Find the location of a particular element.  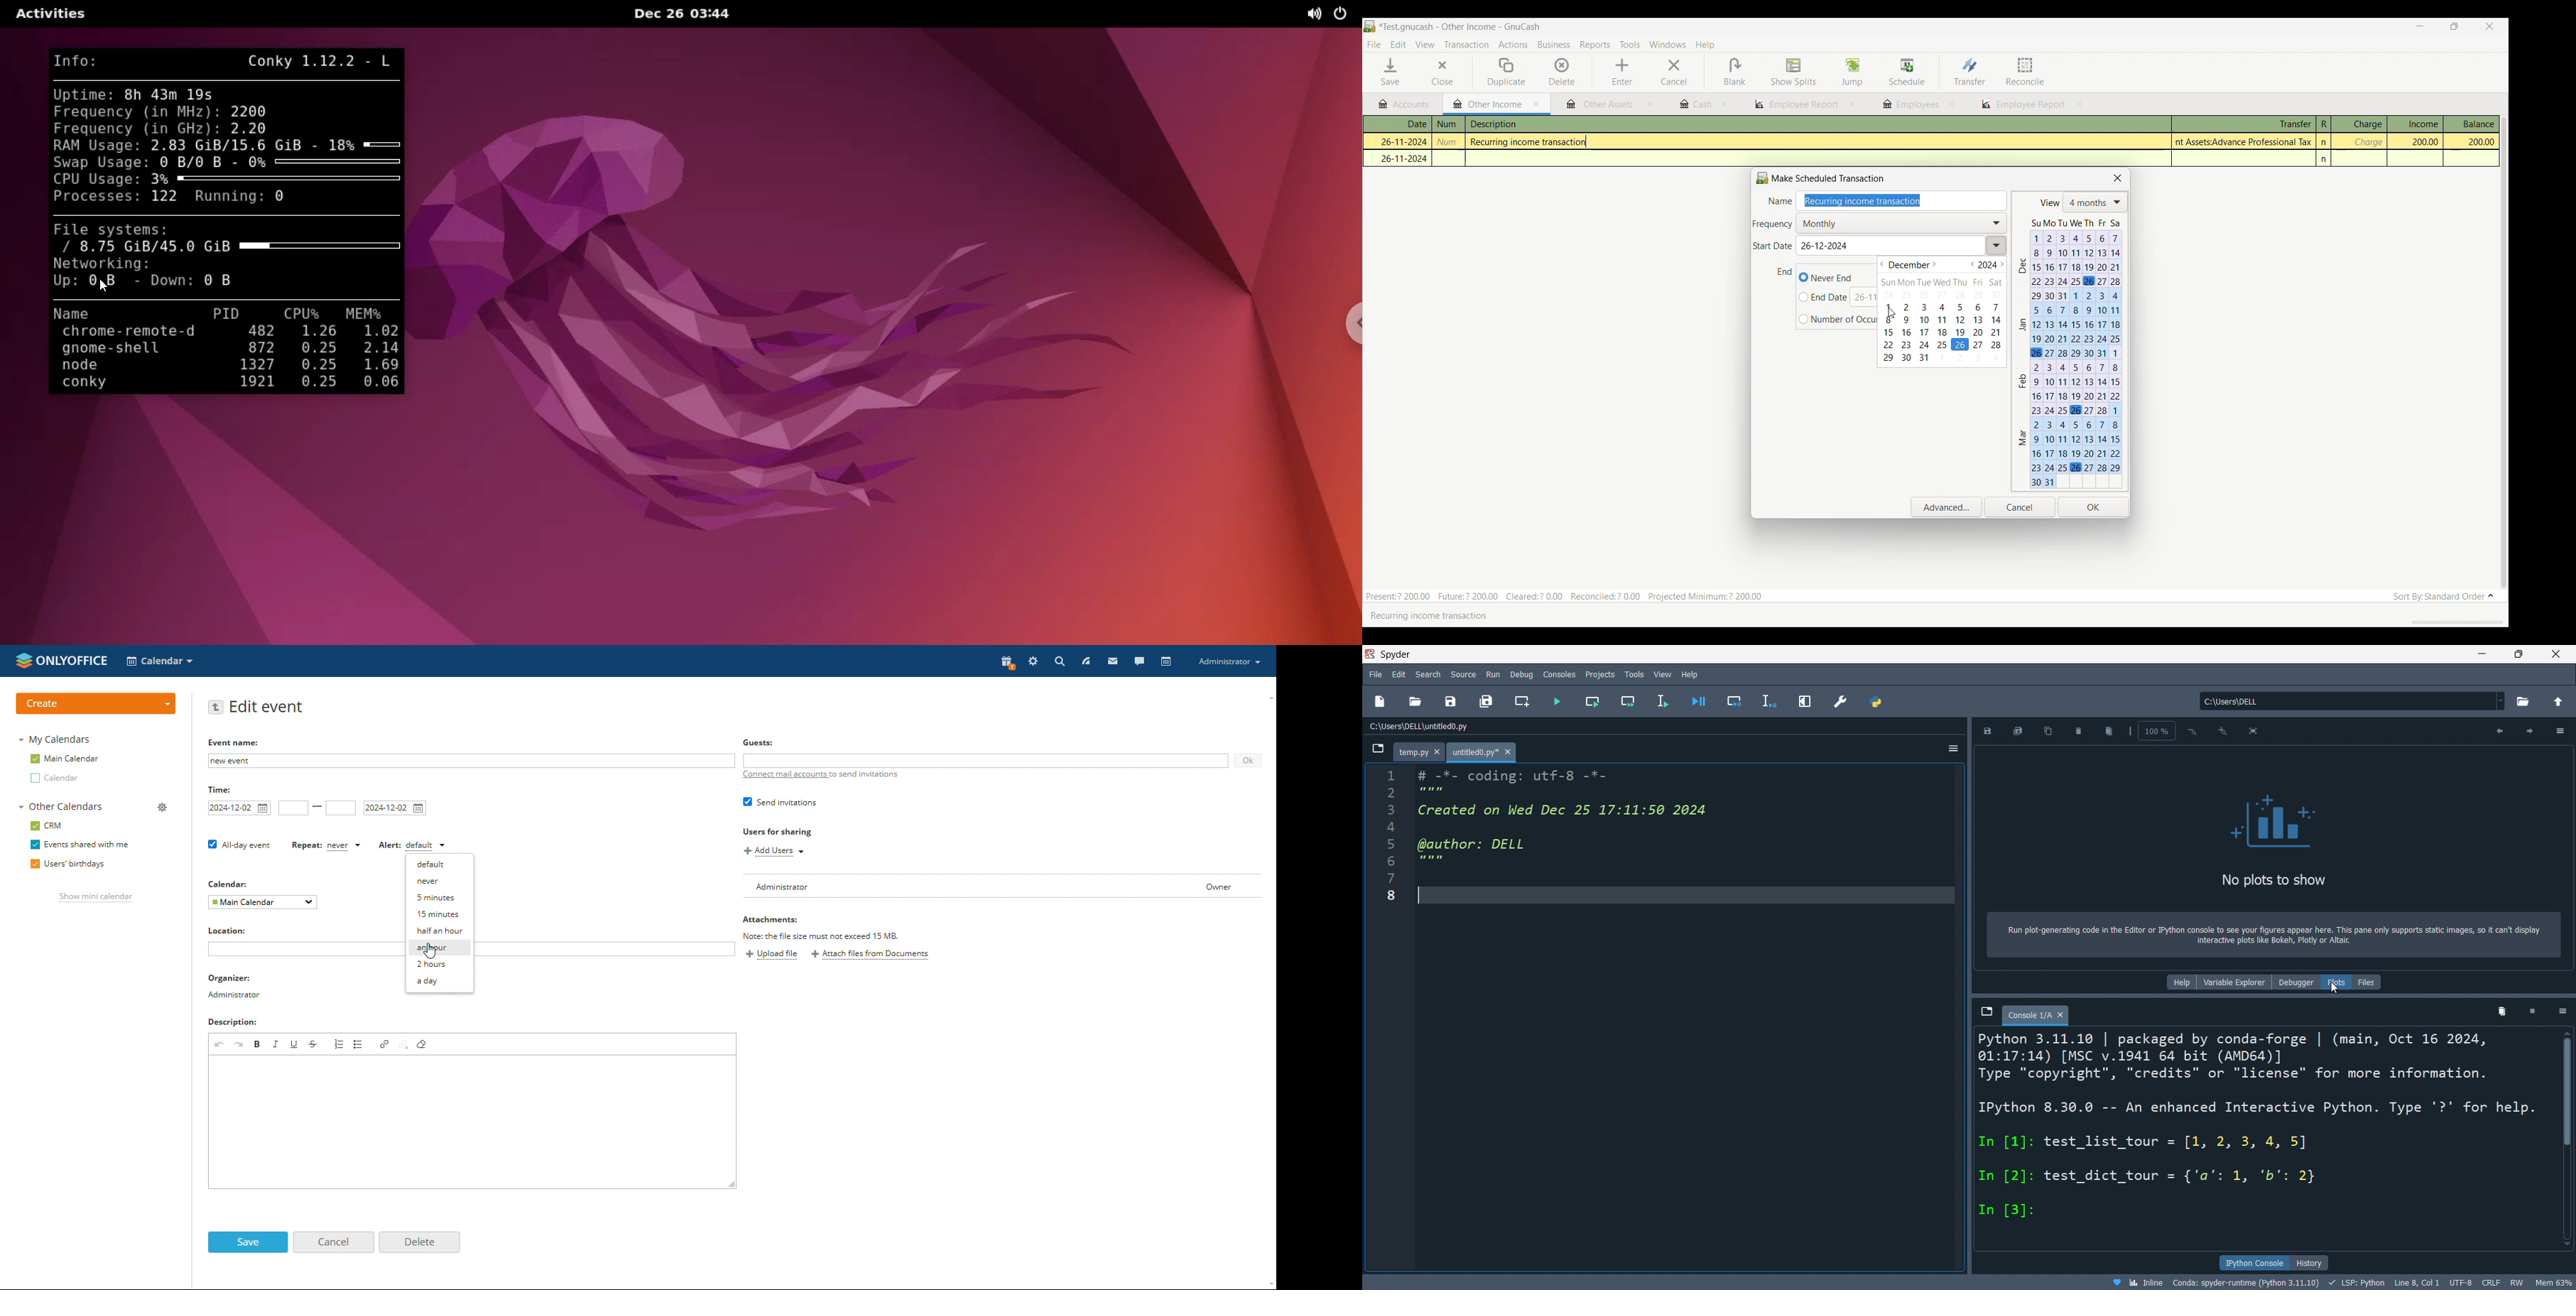

remove format is located at coordinates (422, 1044).